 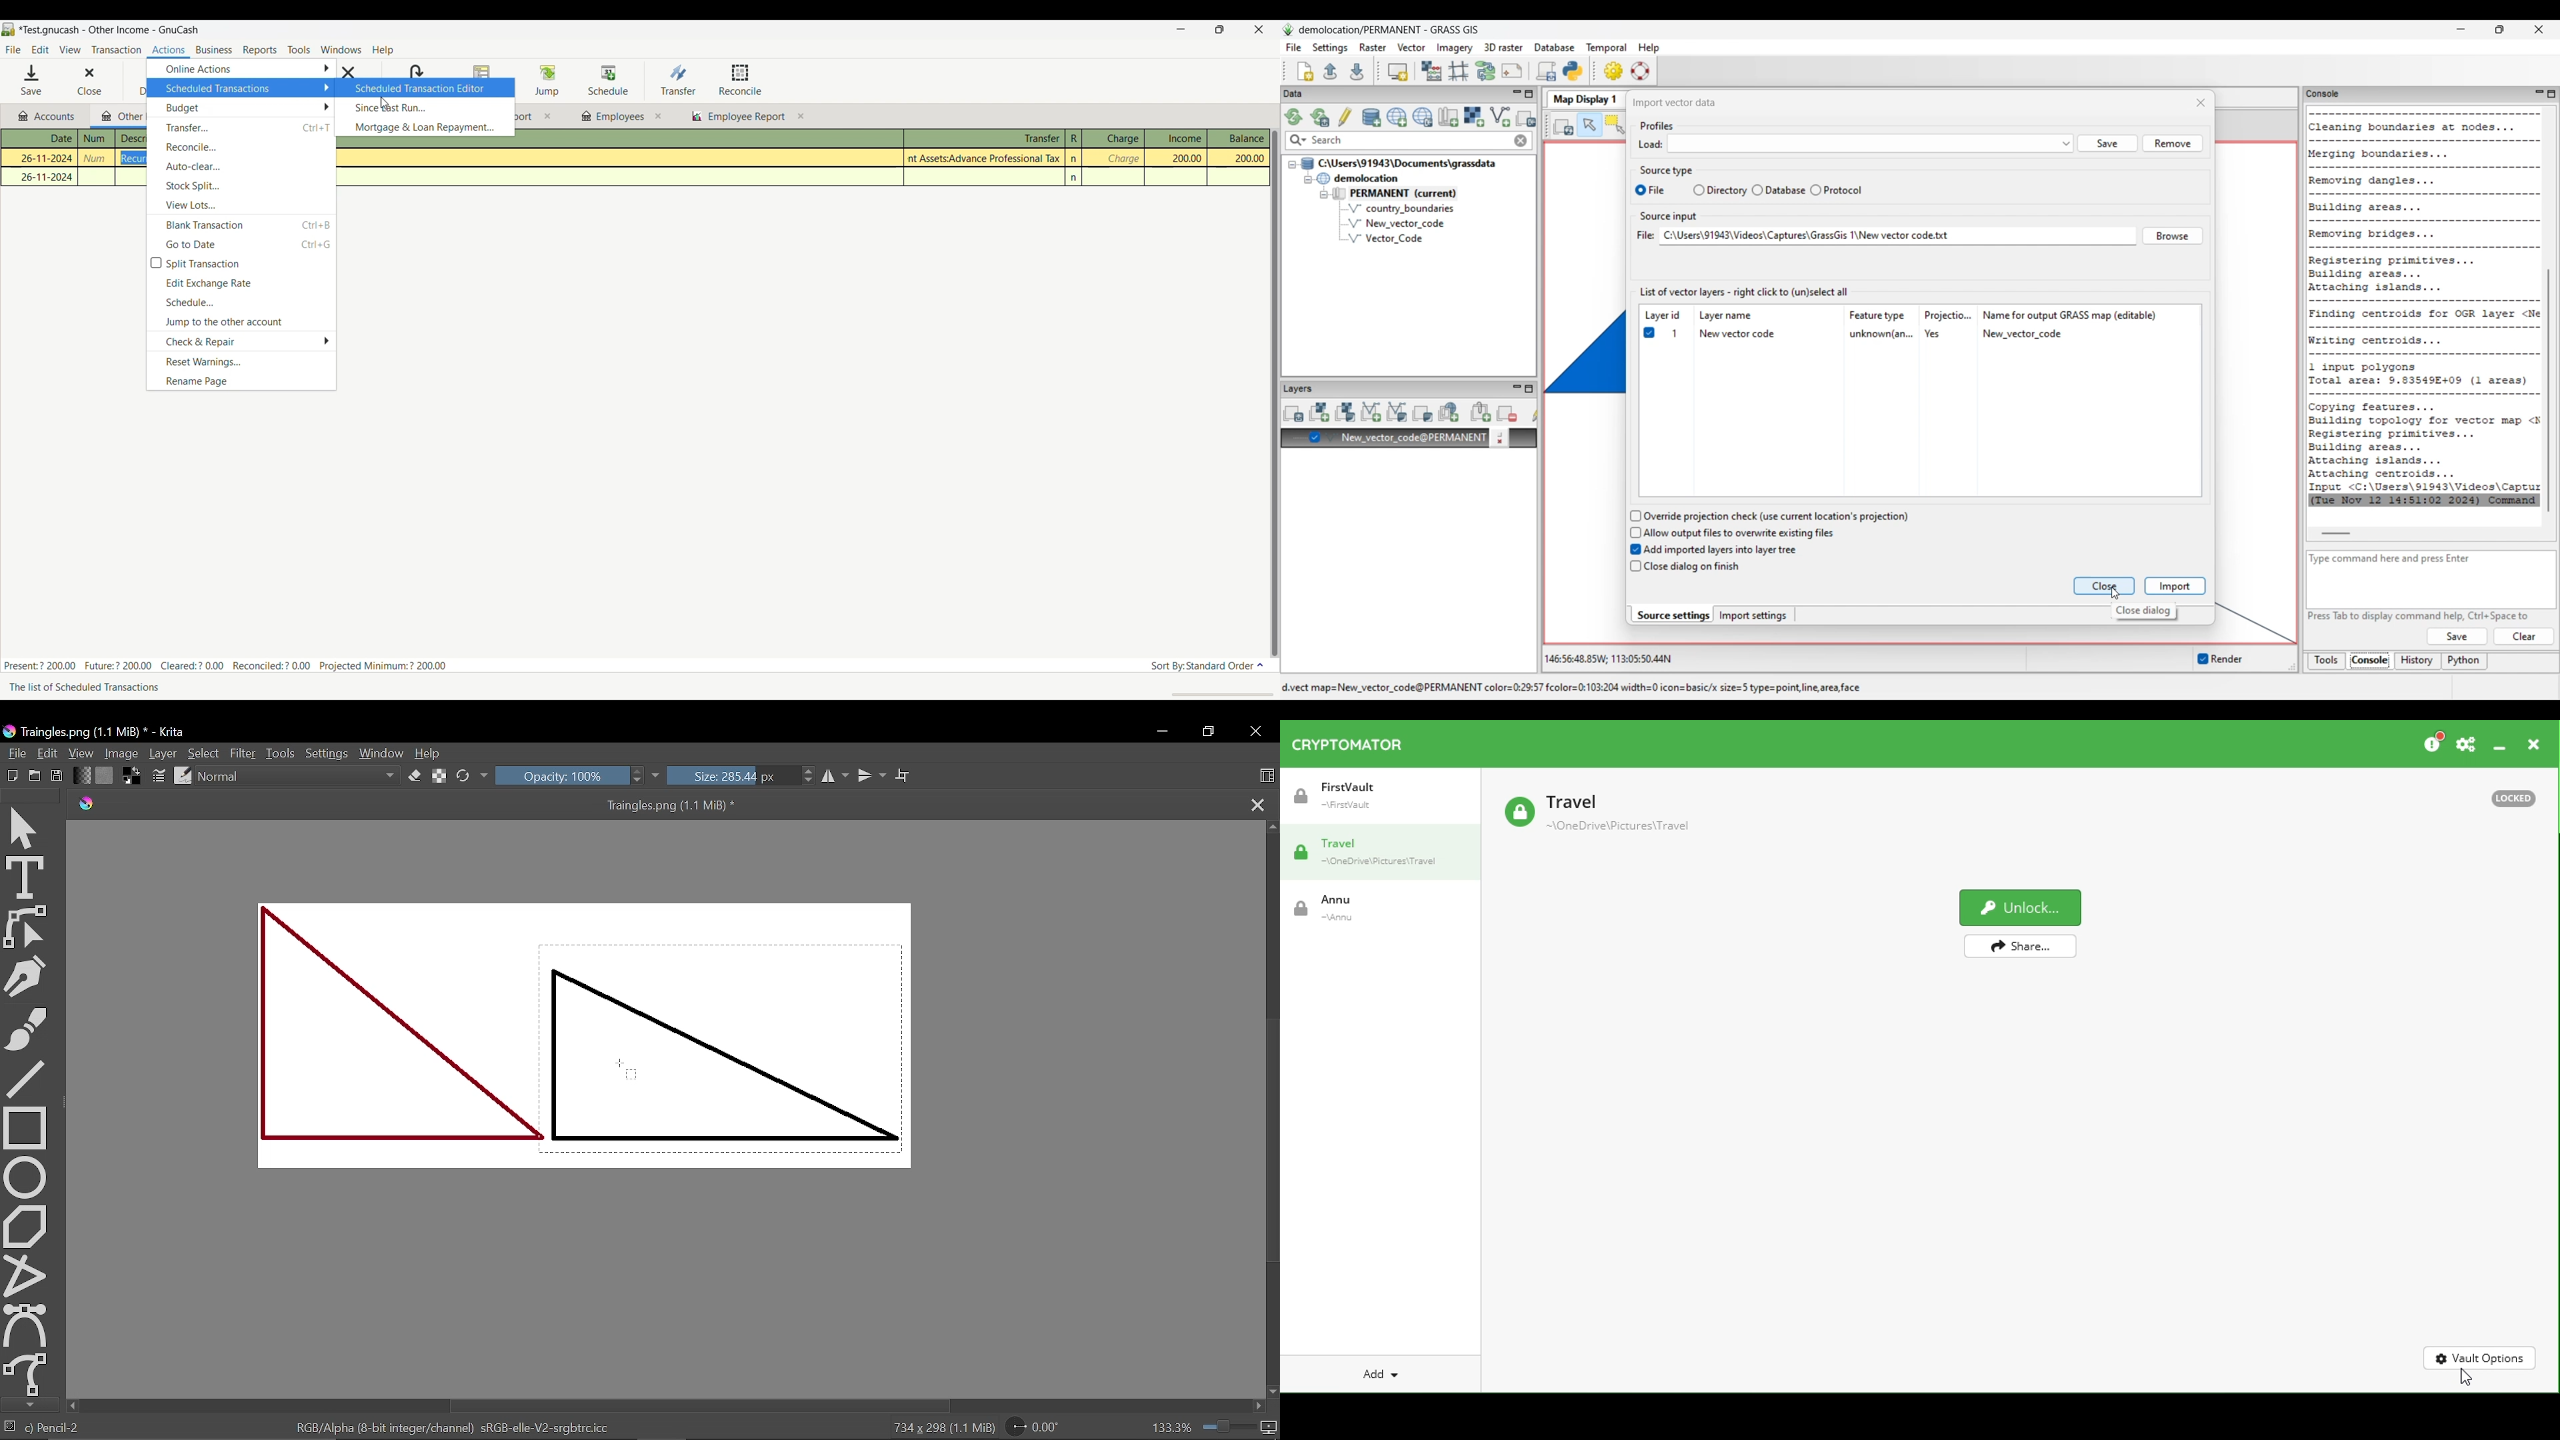 I want to click on Browse, so click(x=2170, y=233).